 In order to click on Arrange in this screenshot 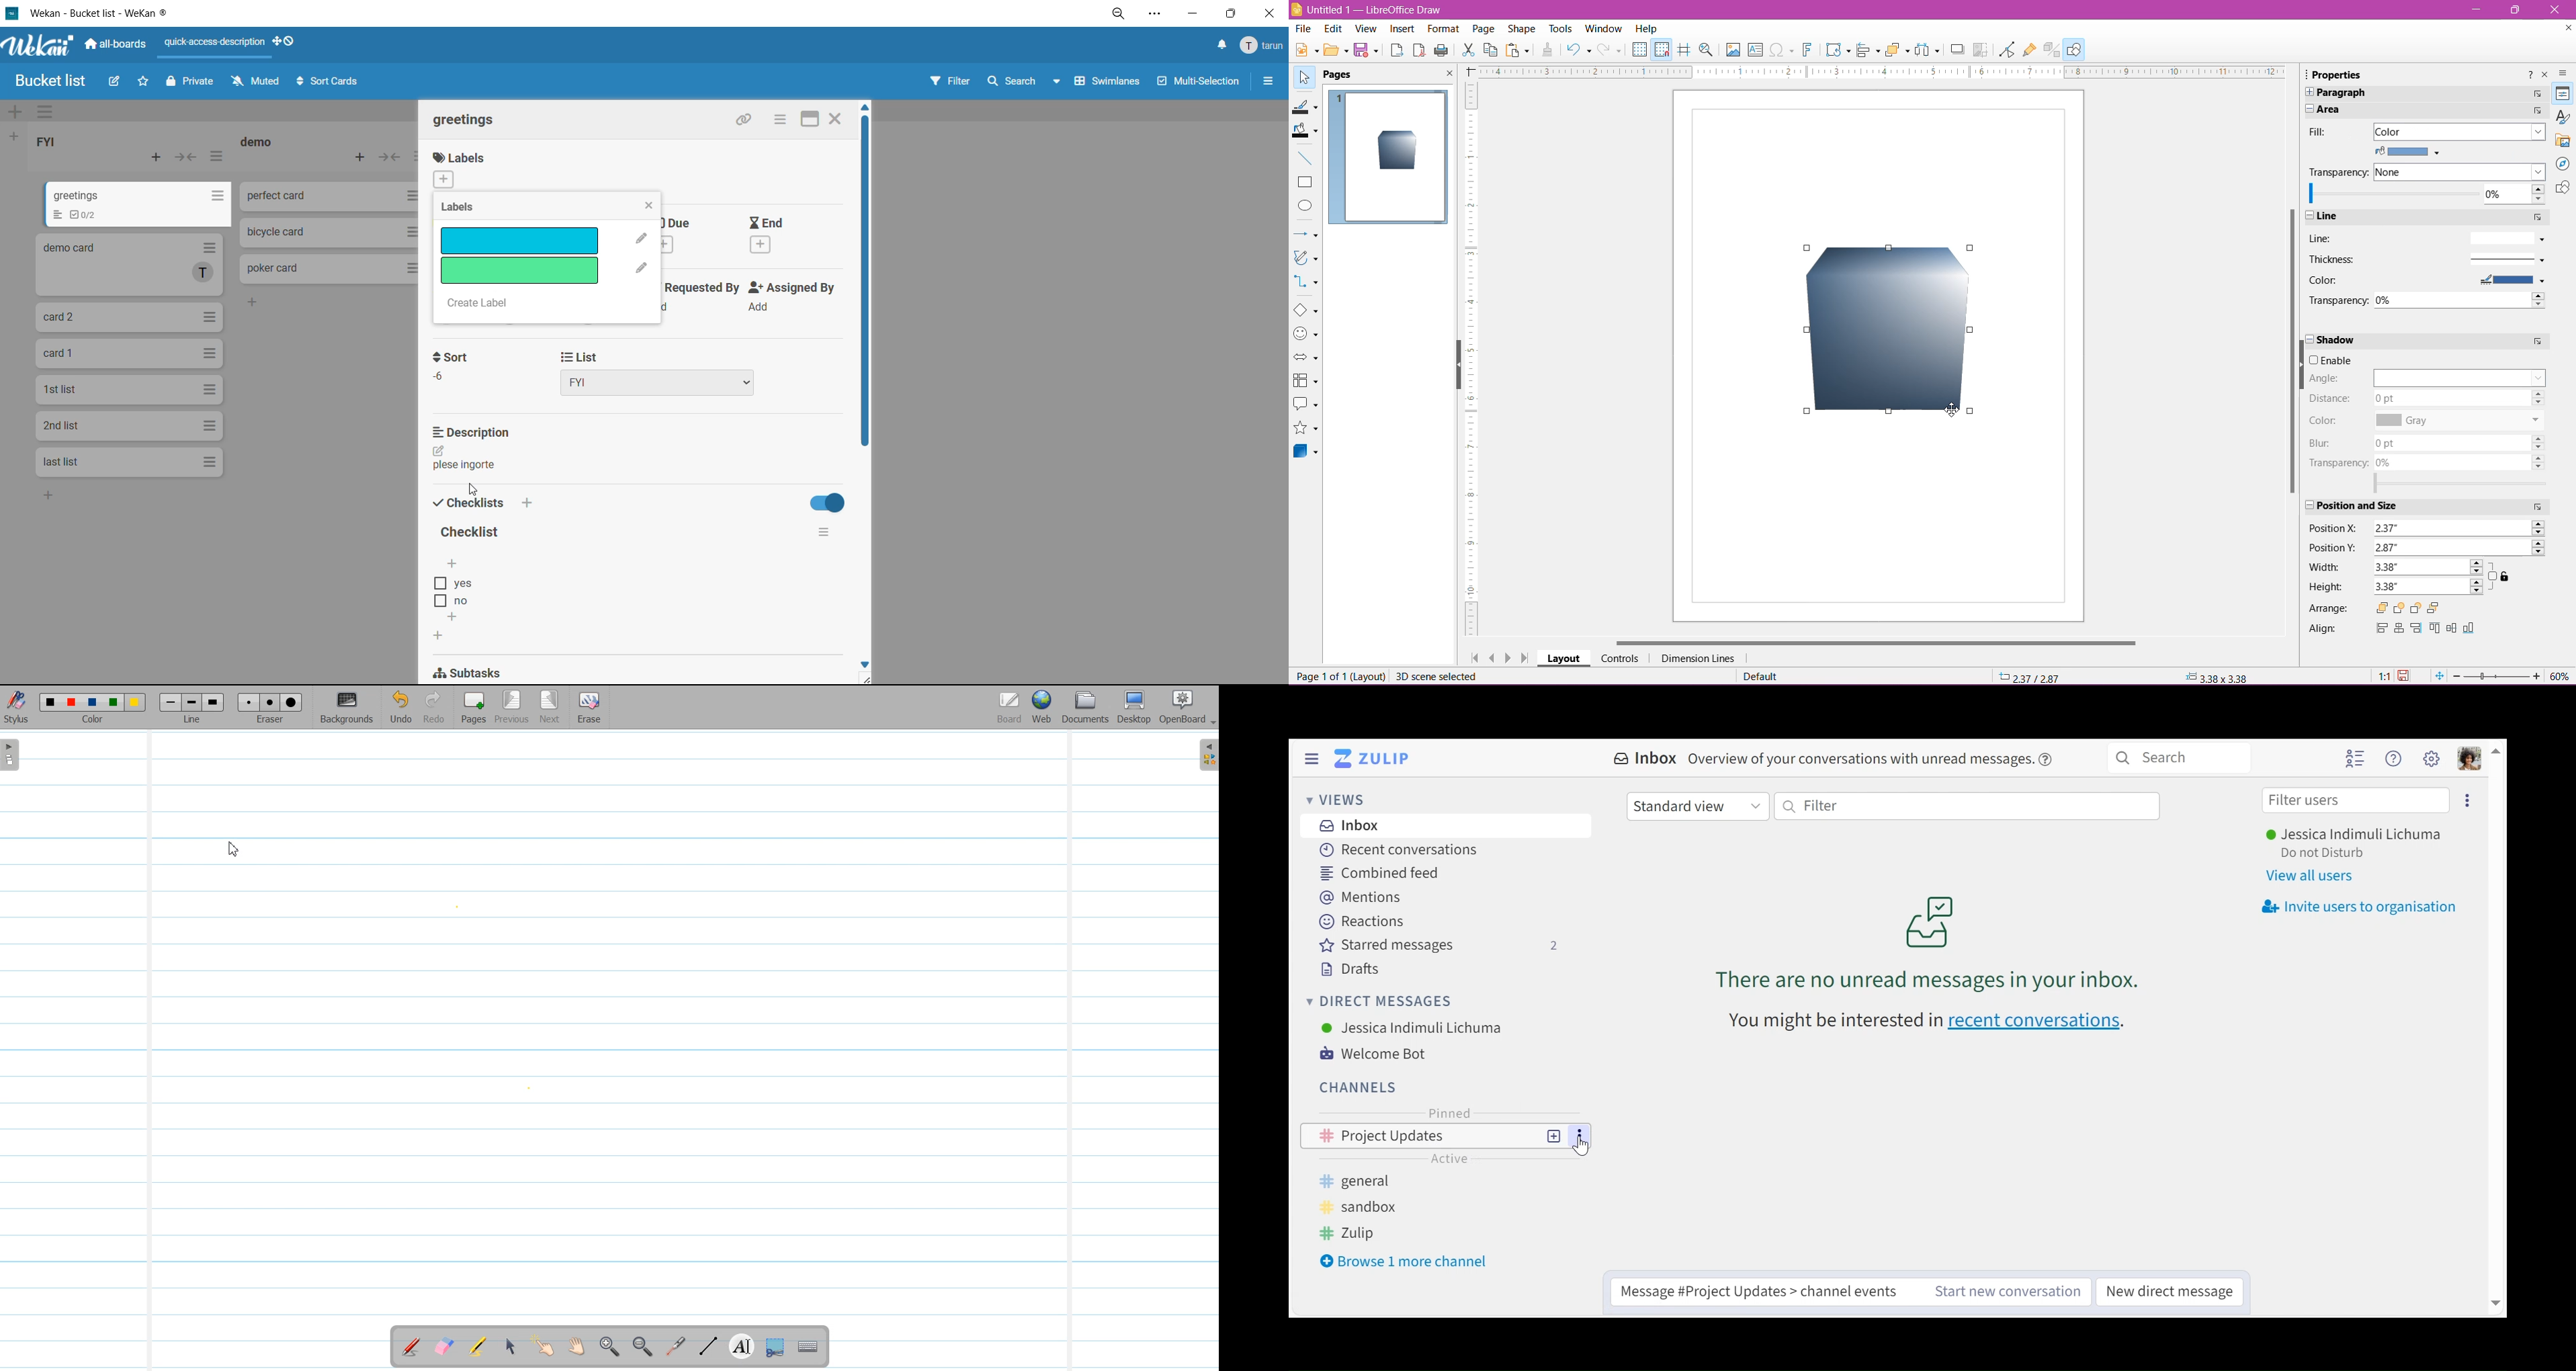, I will do `click(1897, 50)`.